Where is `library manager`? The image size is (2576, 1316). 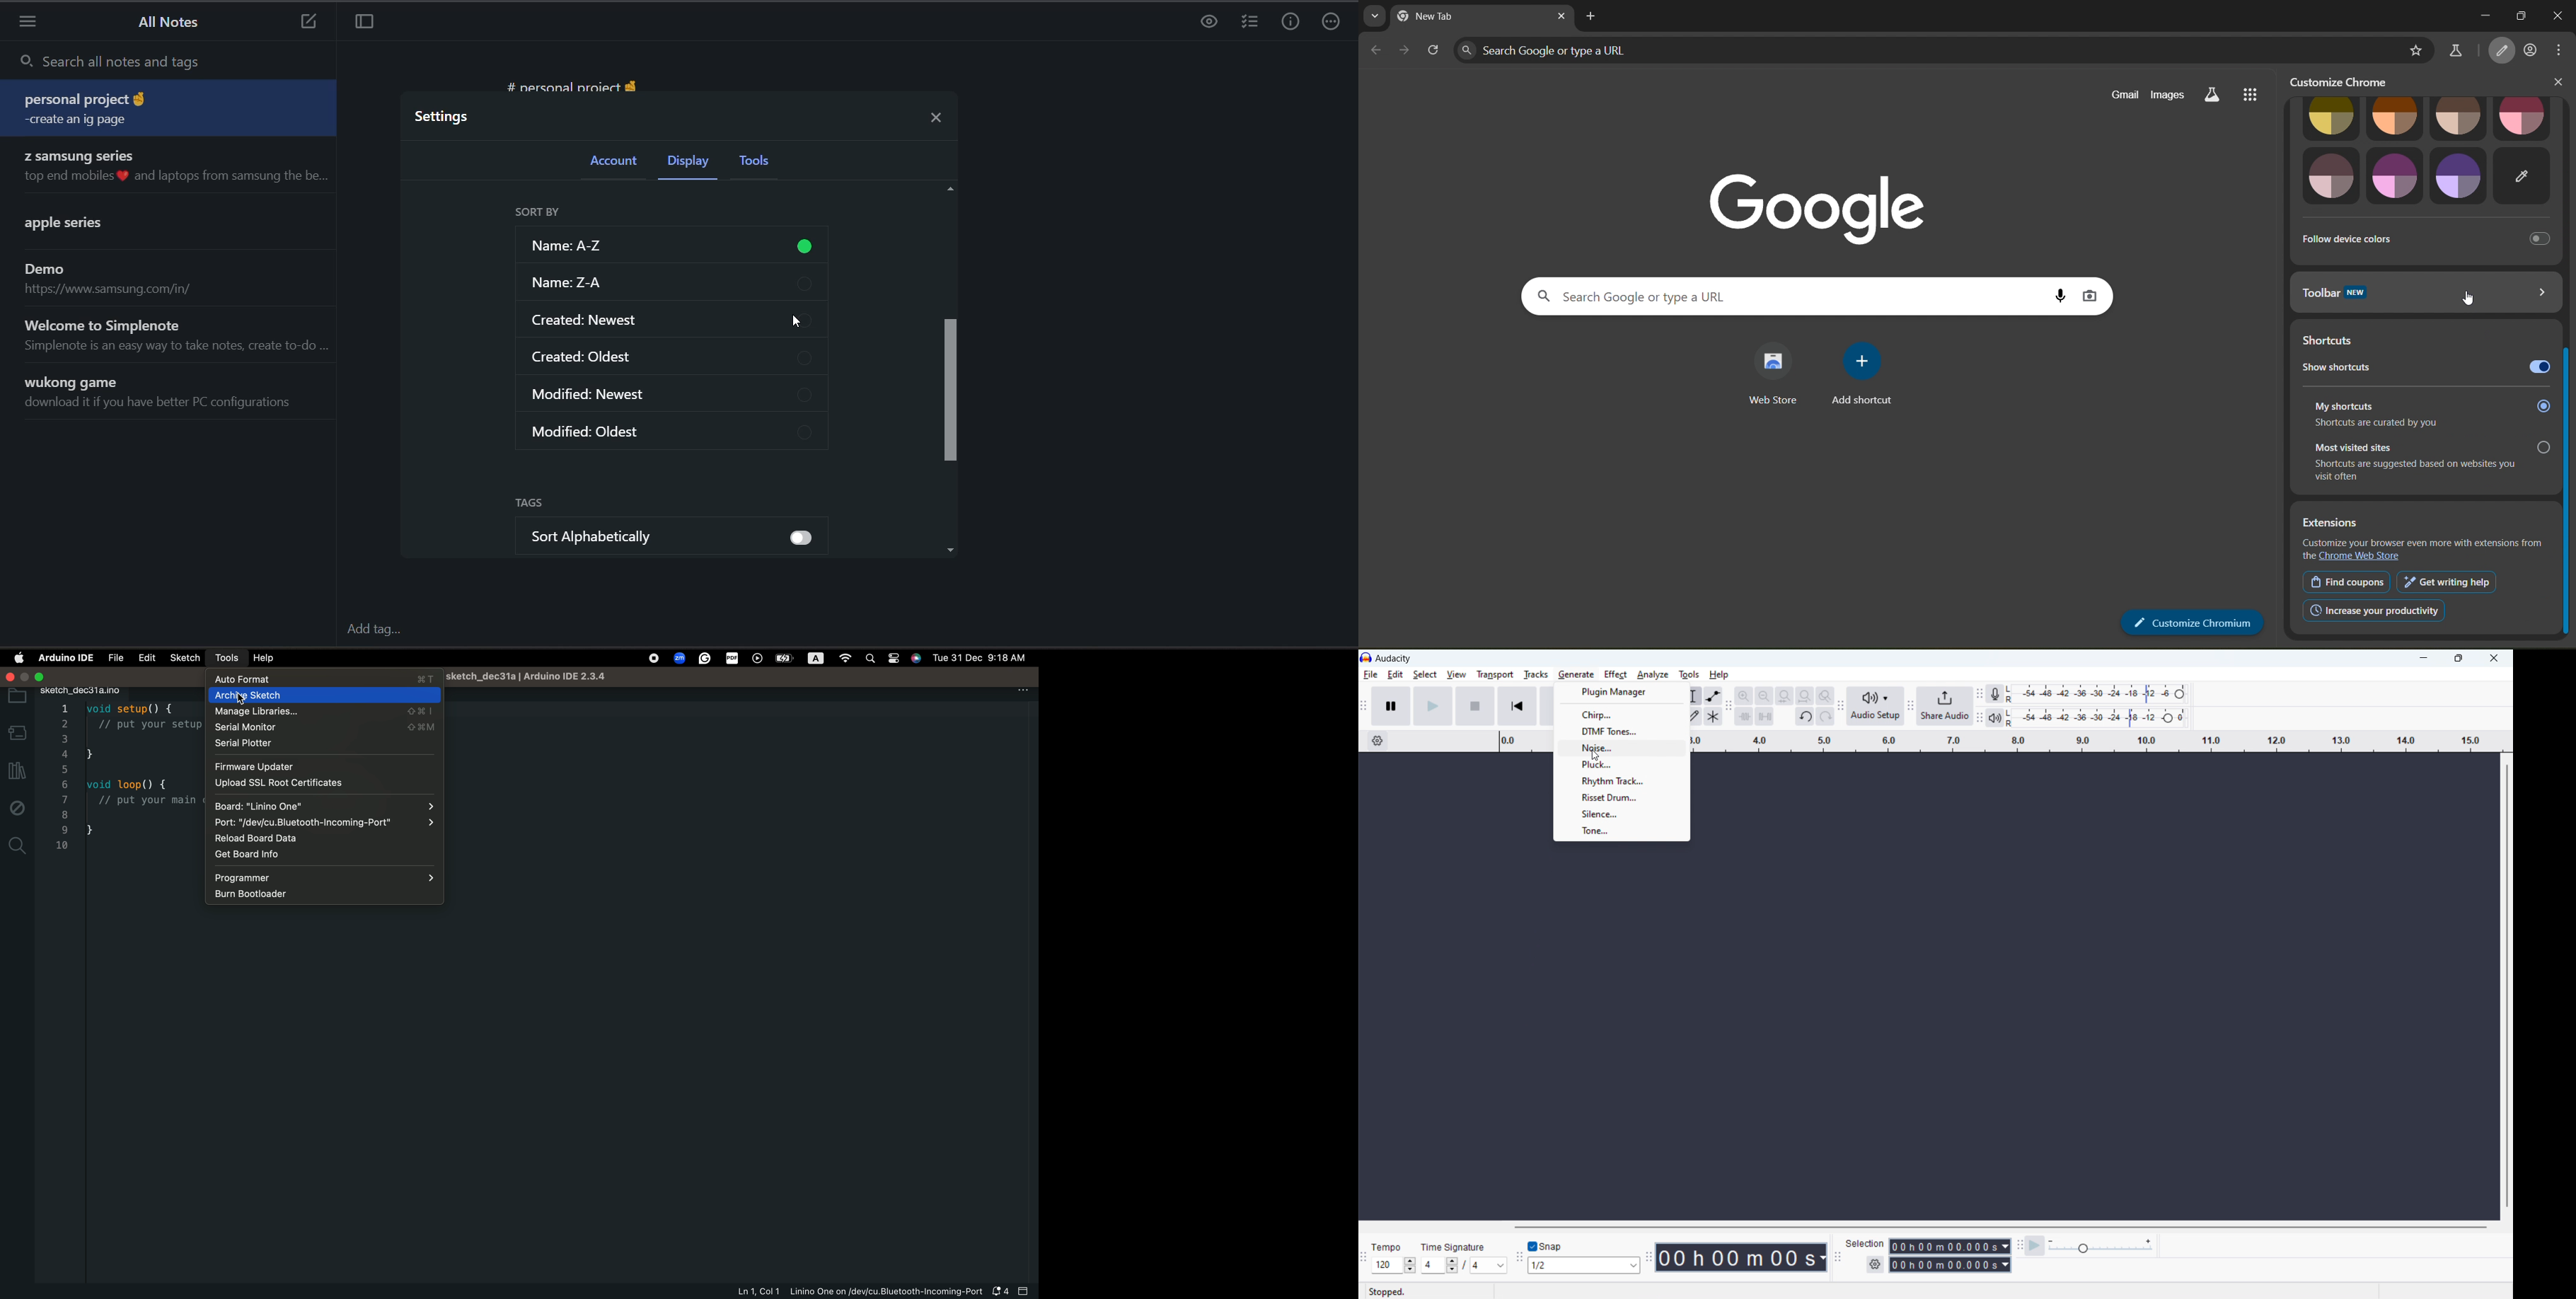
library manager is located at coordinates (17, 770).